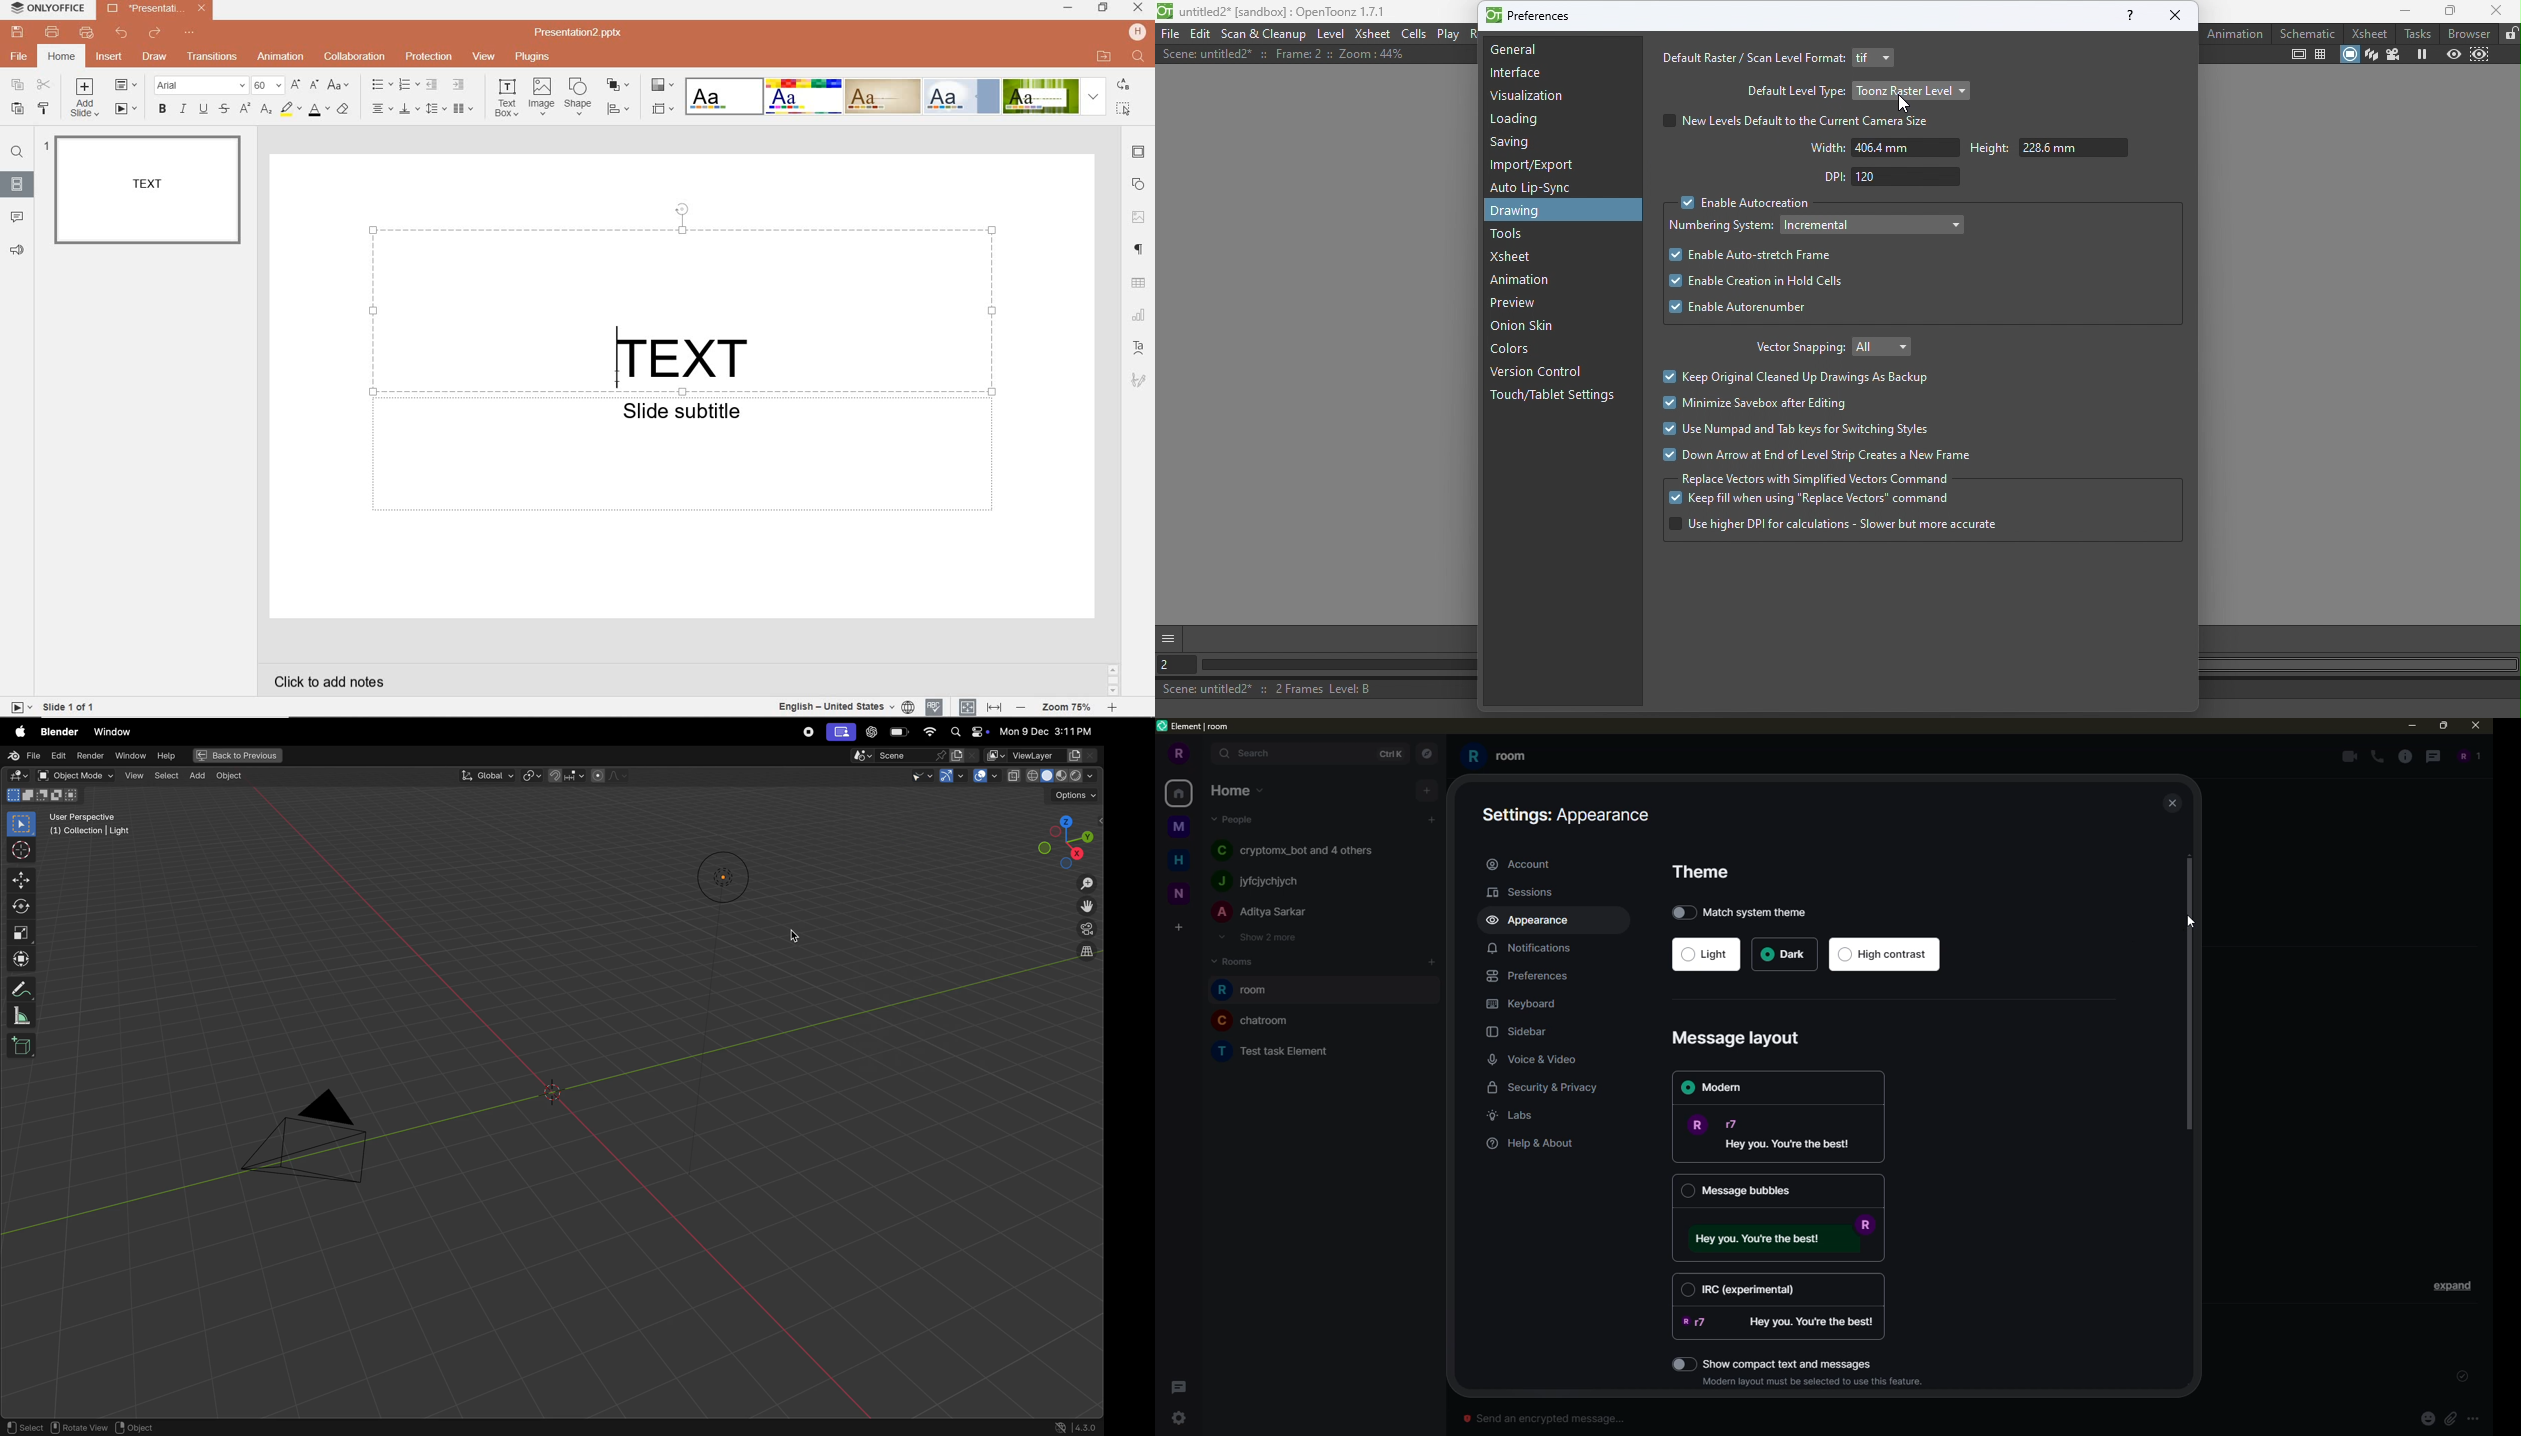  Describe the element at coordinates (133, 777) in the screenshot. I see `view` at that location.